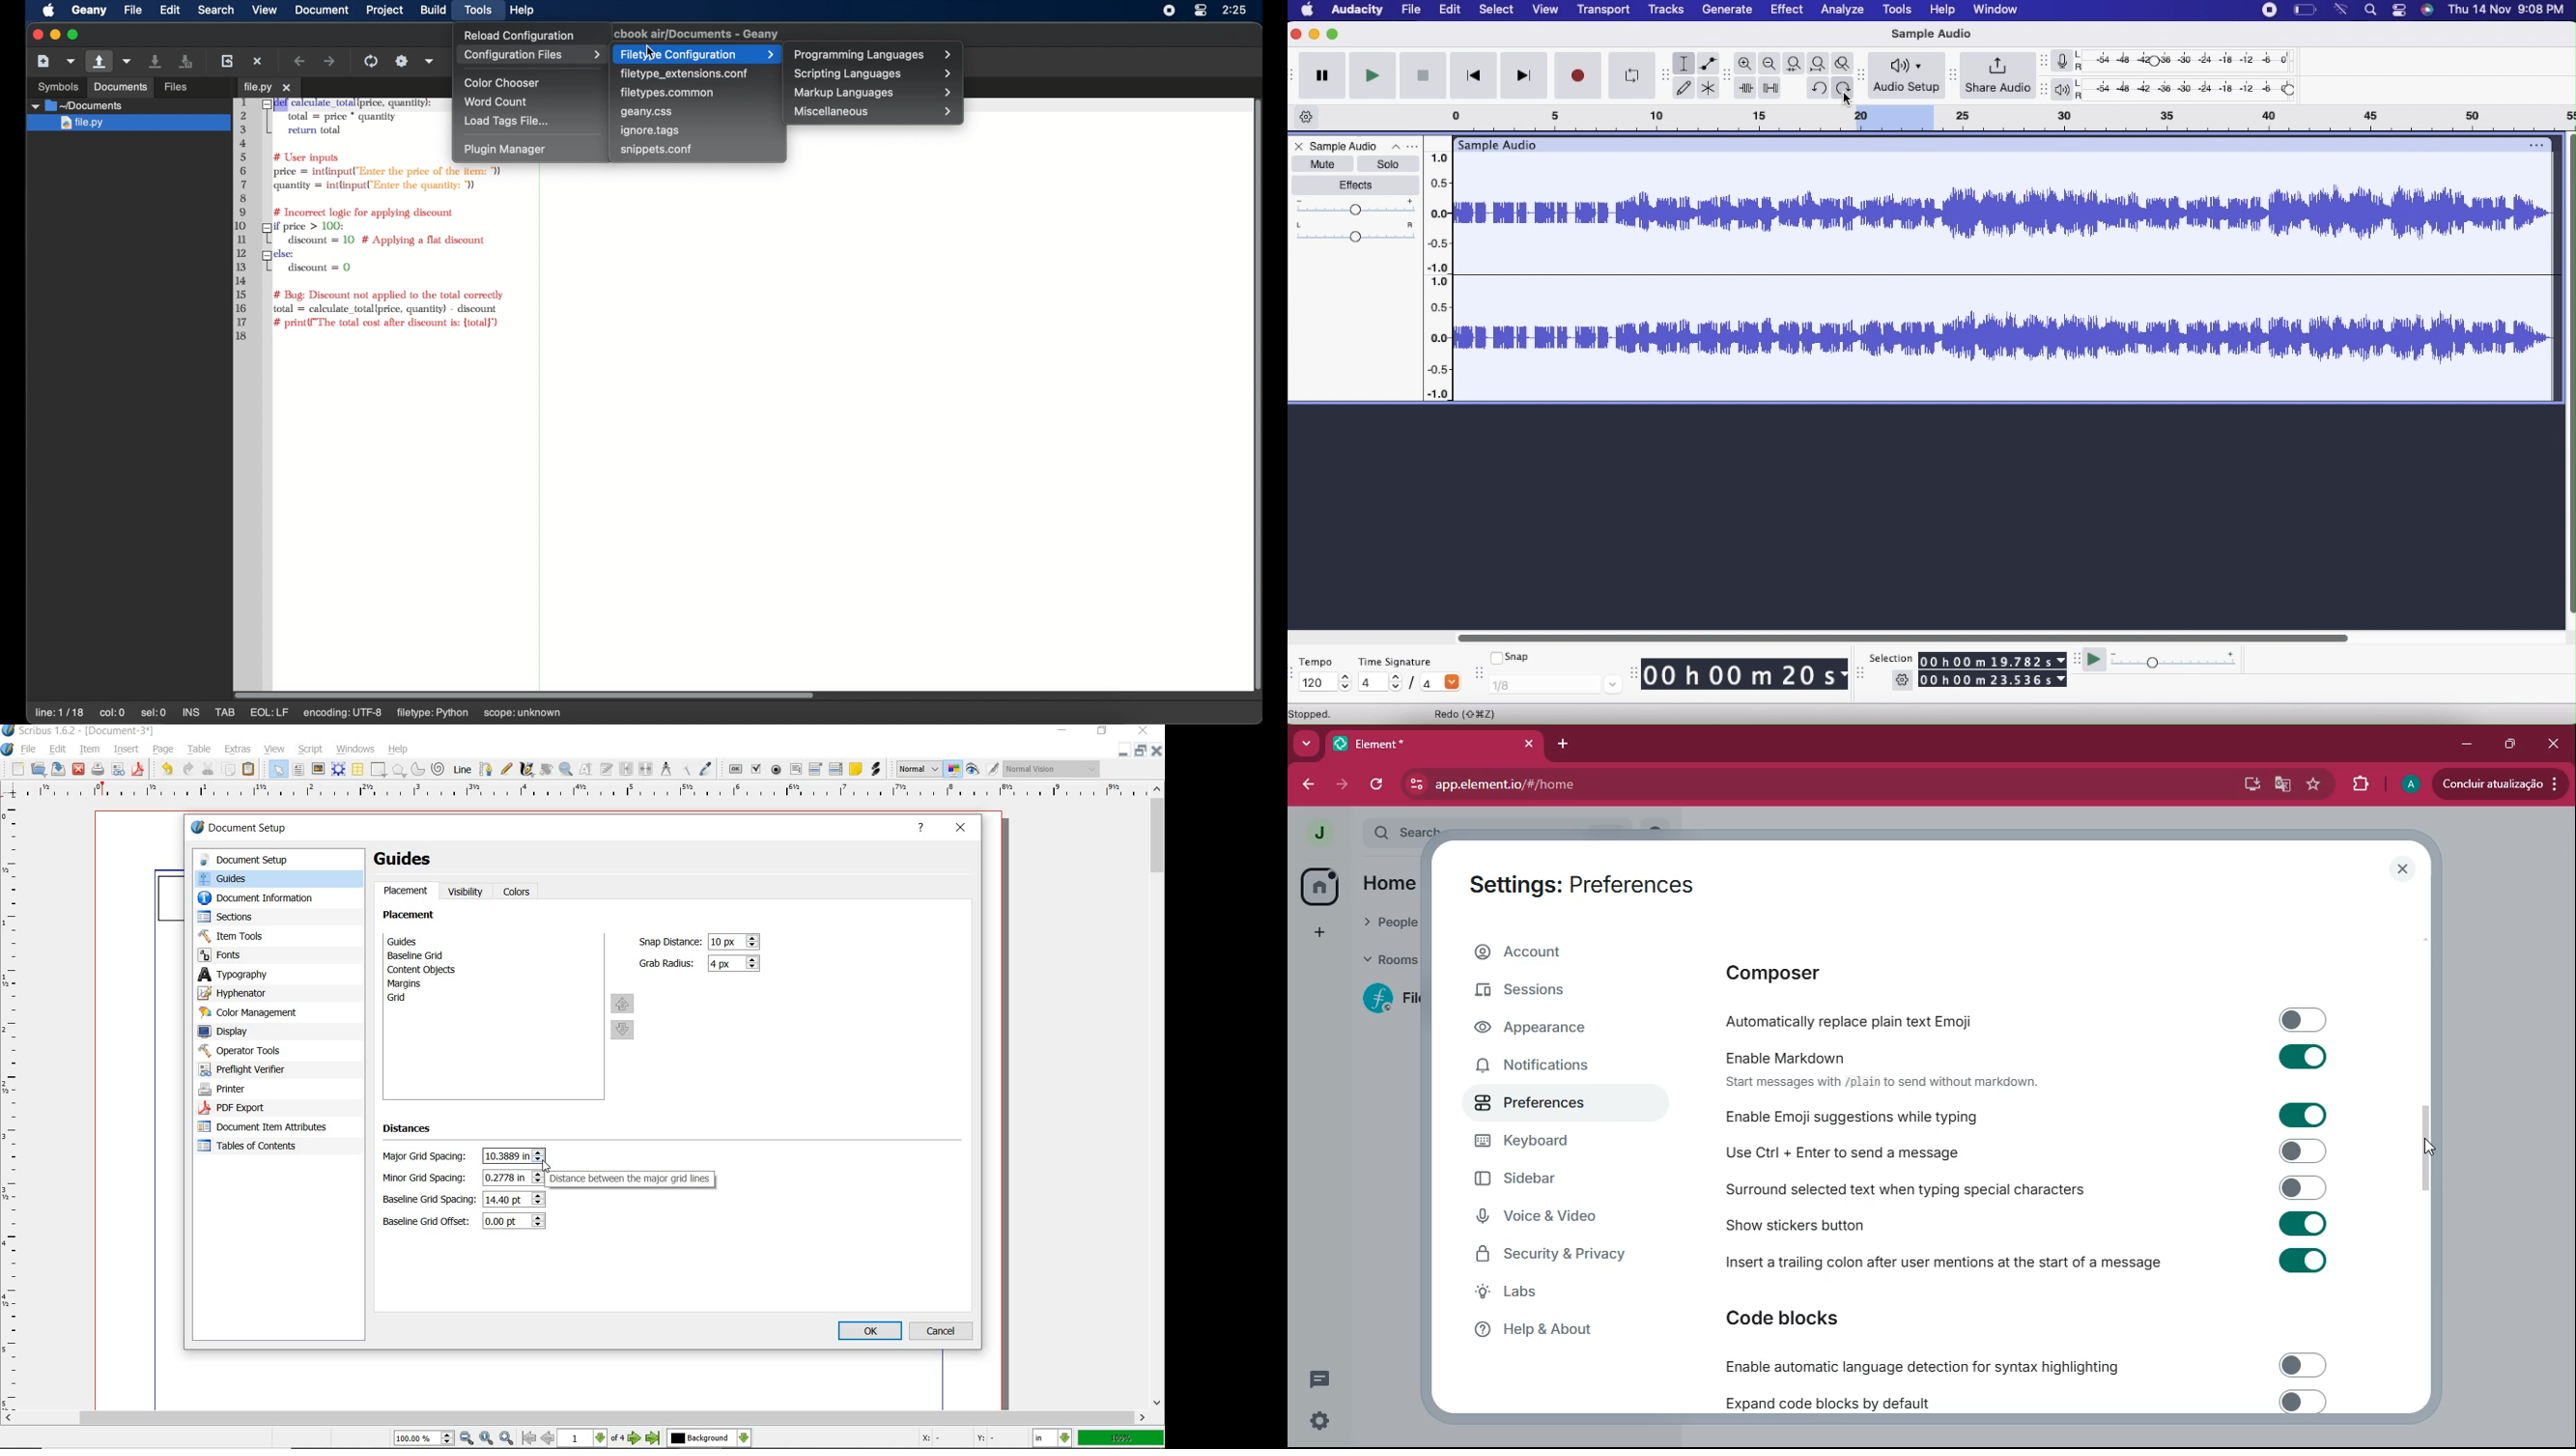 The image size is (2576, 1456). I want to click on guides, so click(427, 941).